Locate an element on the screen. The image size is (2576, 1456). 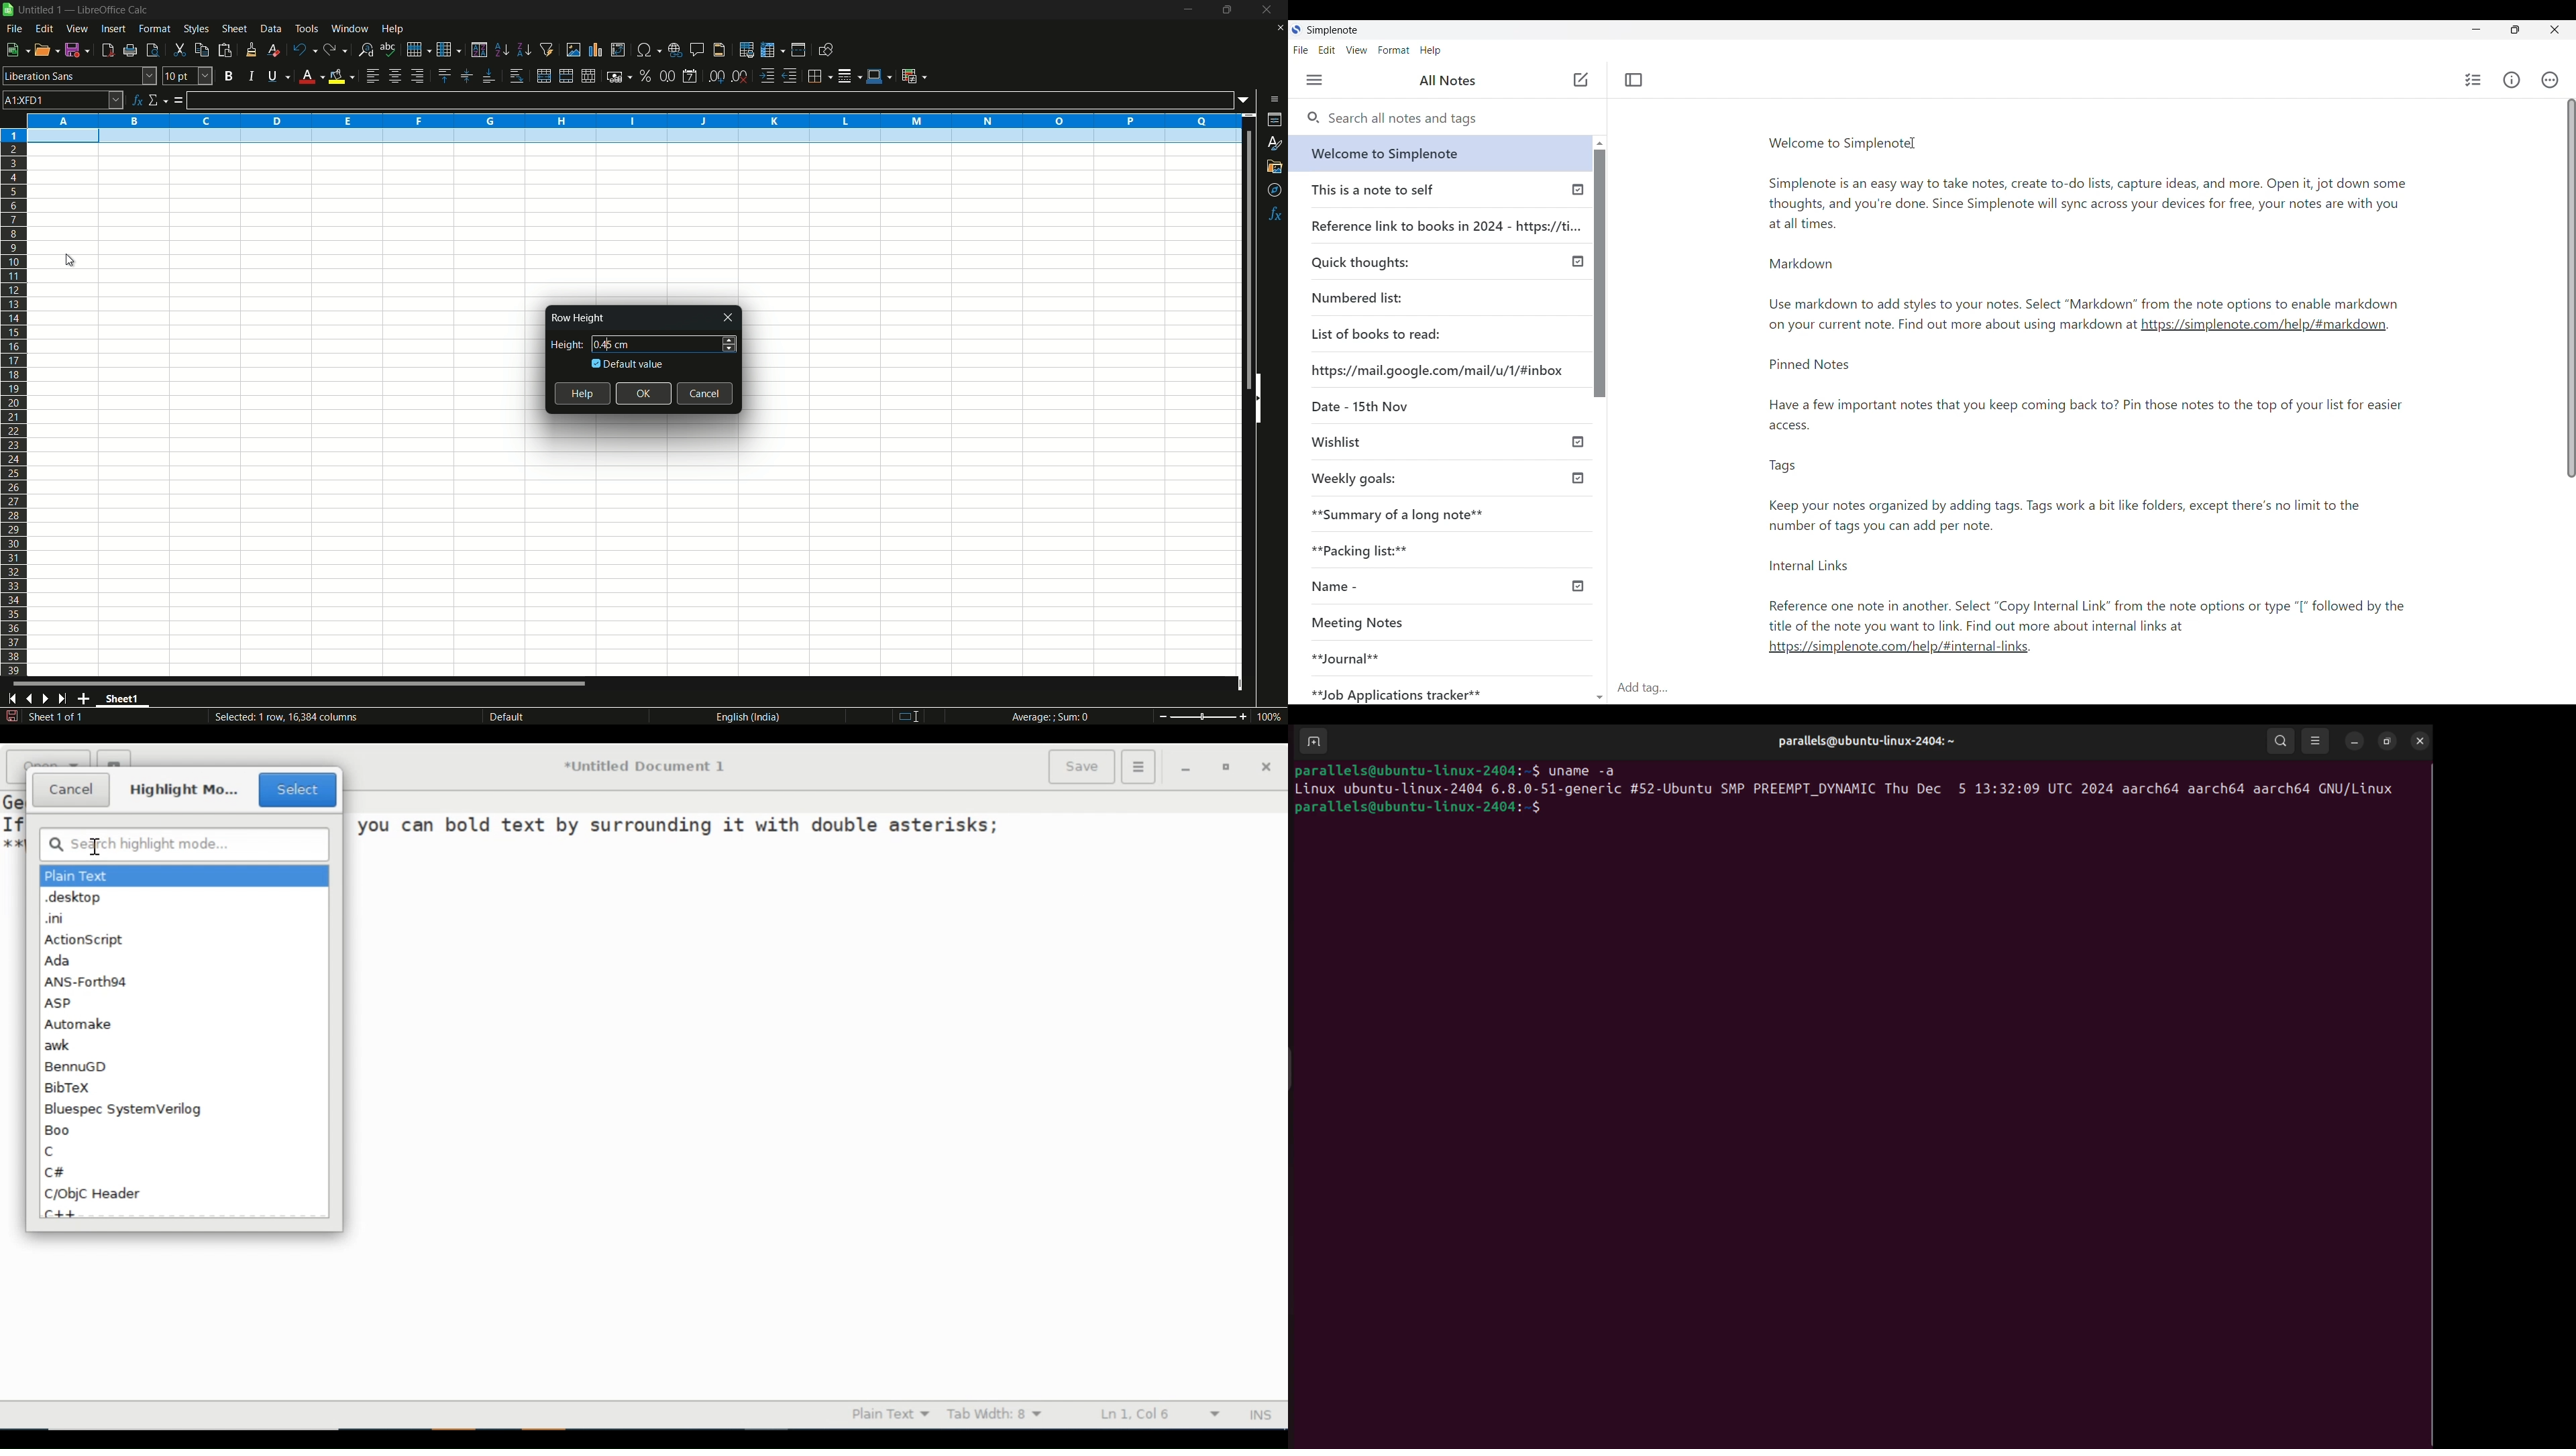
italic is located at coordinates (250, 76).